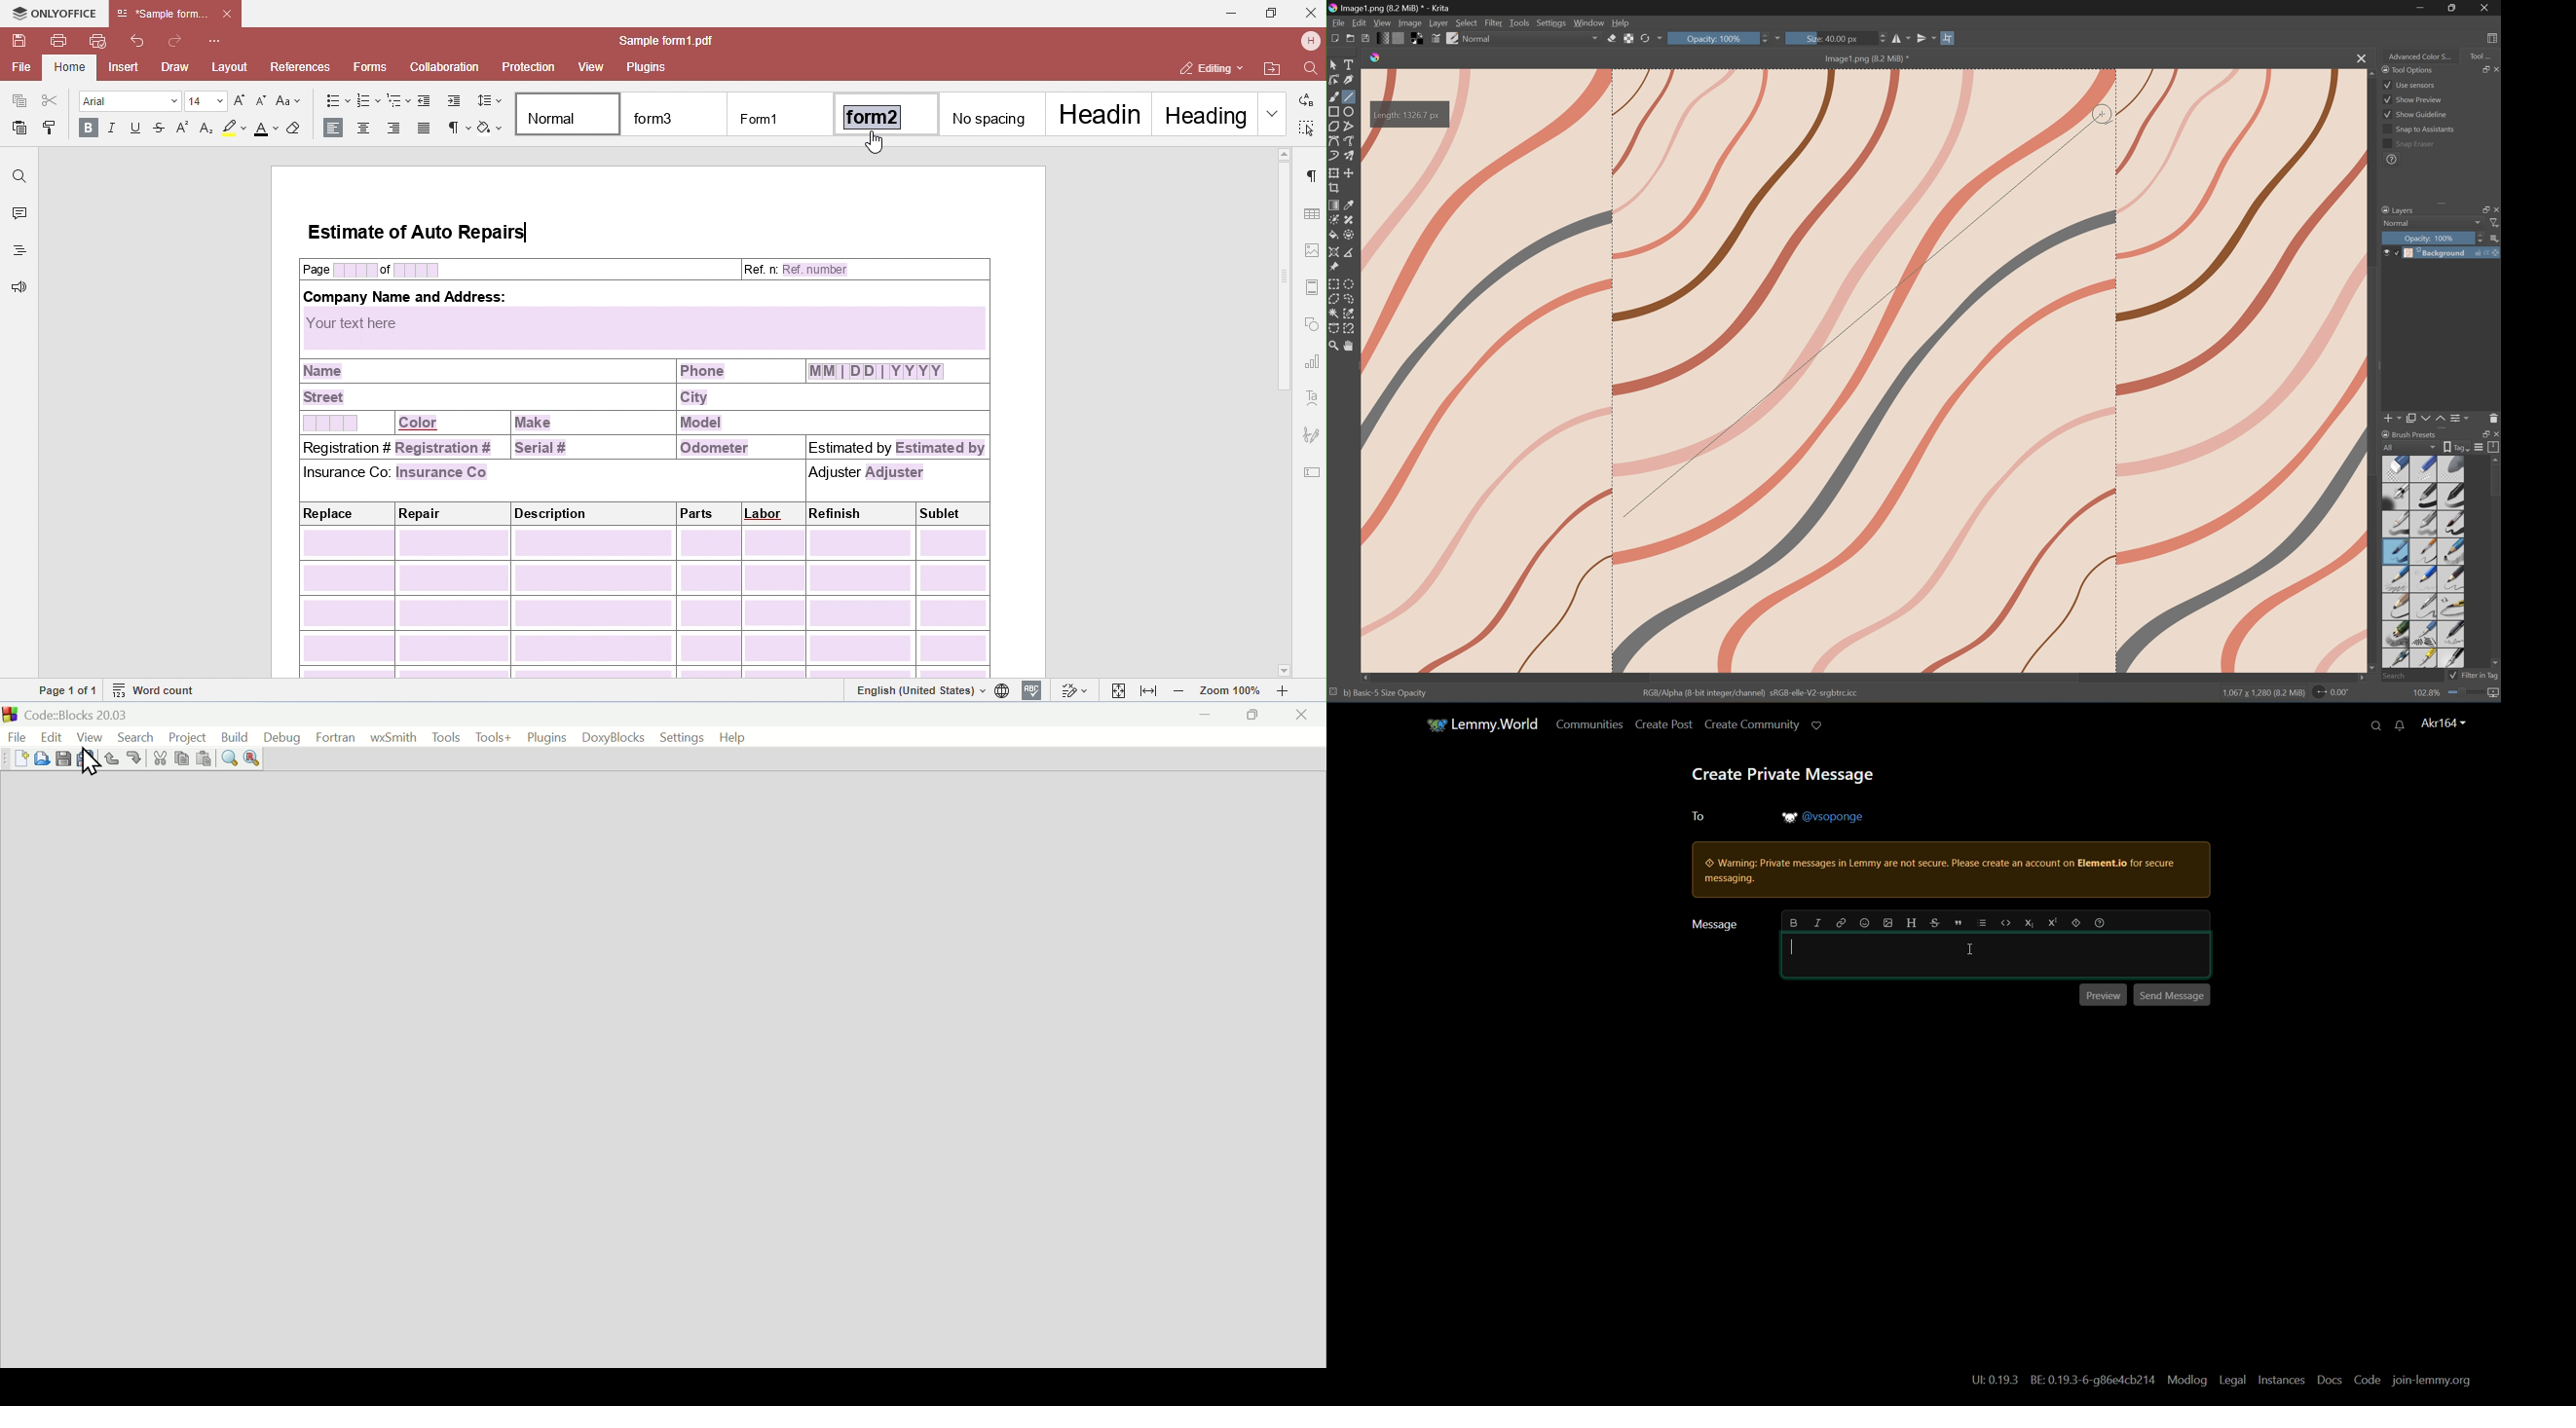  I want to click on communities, so click(1583, 726).